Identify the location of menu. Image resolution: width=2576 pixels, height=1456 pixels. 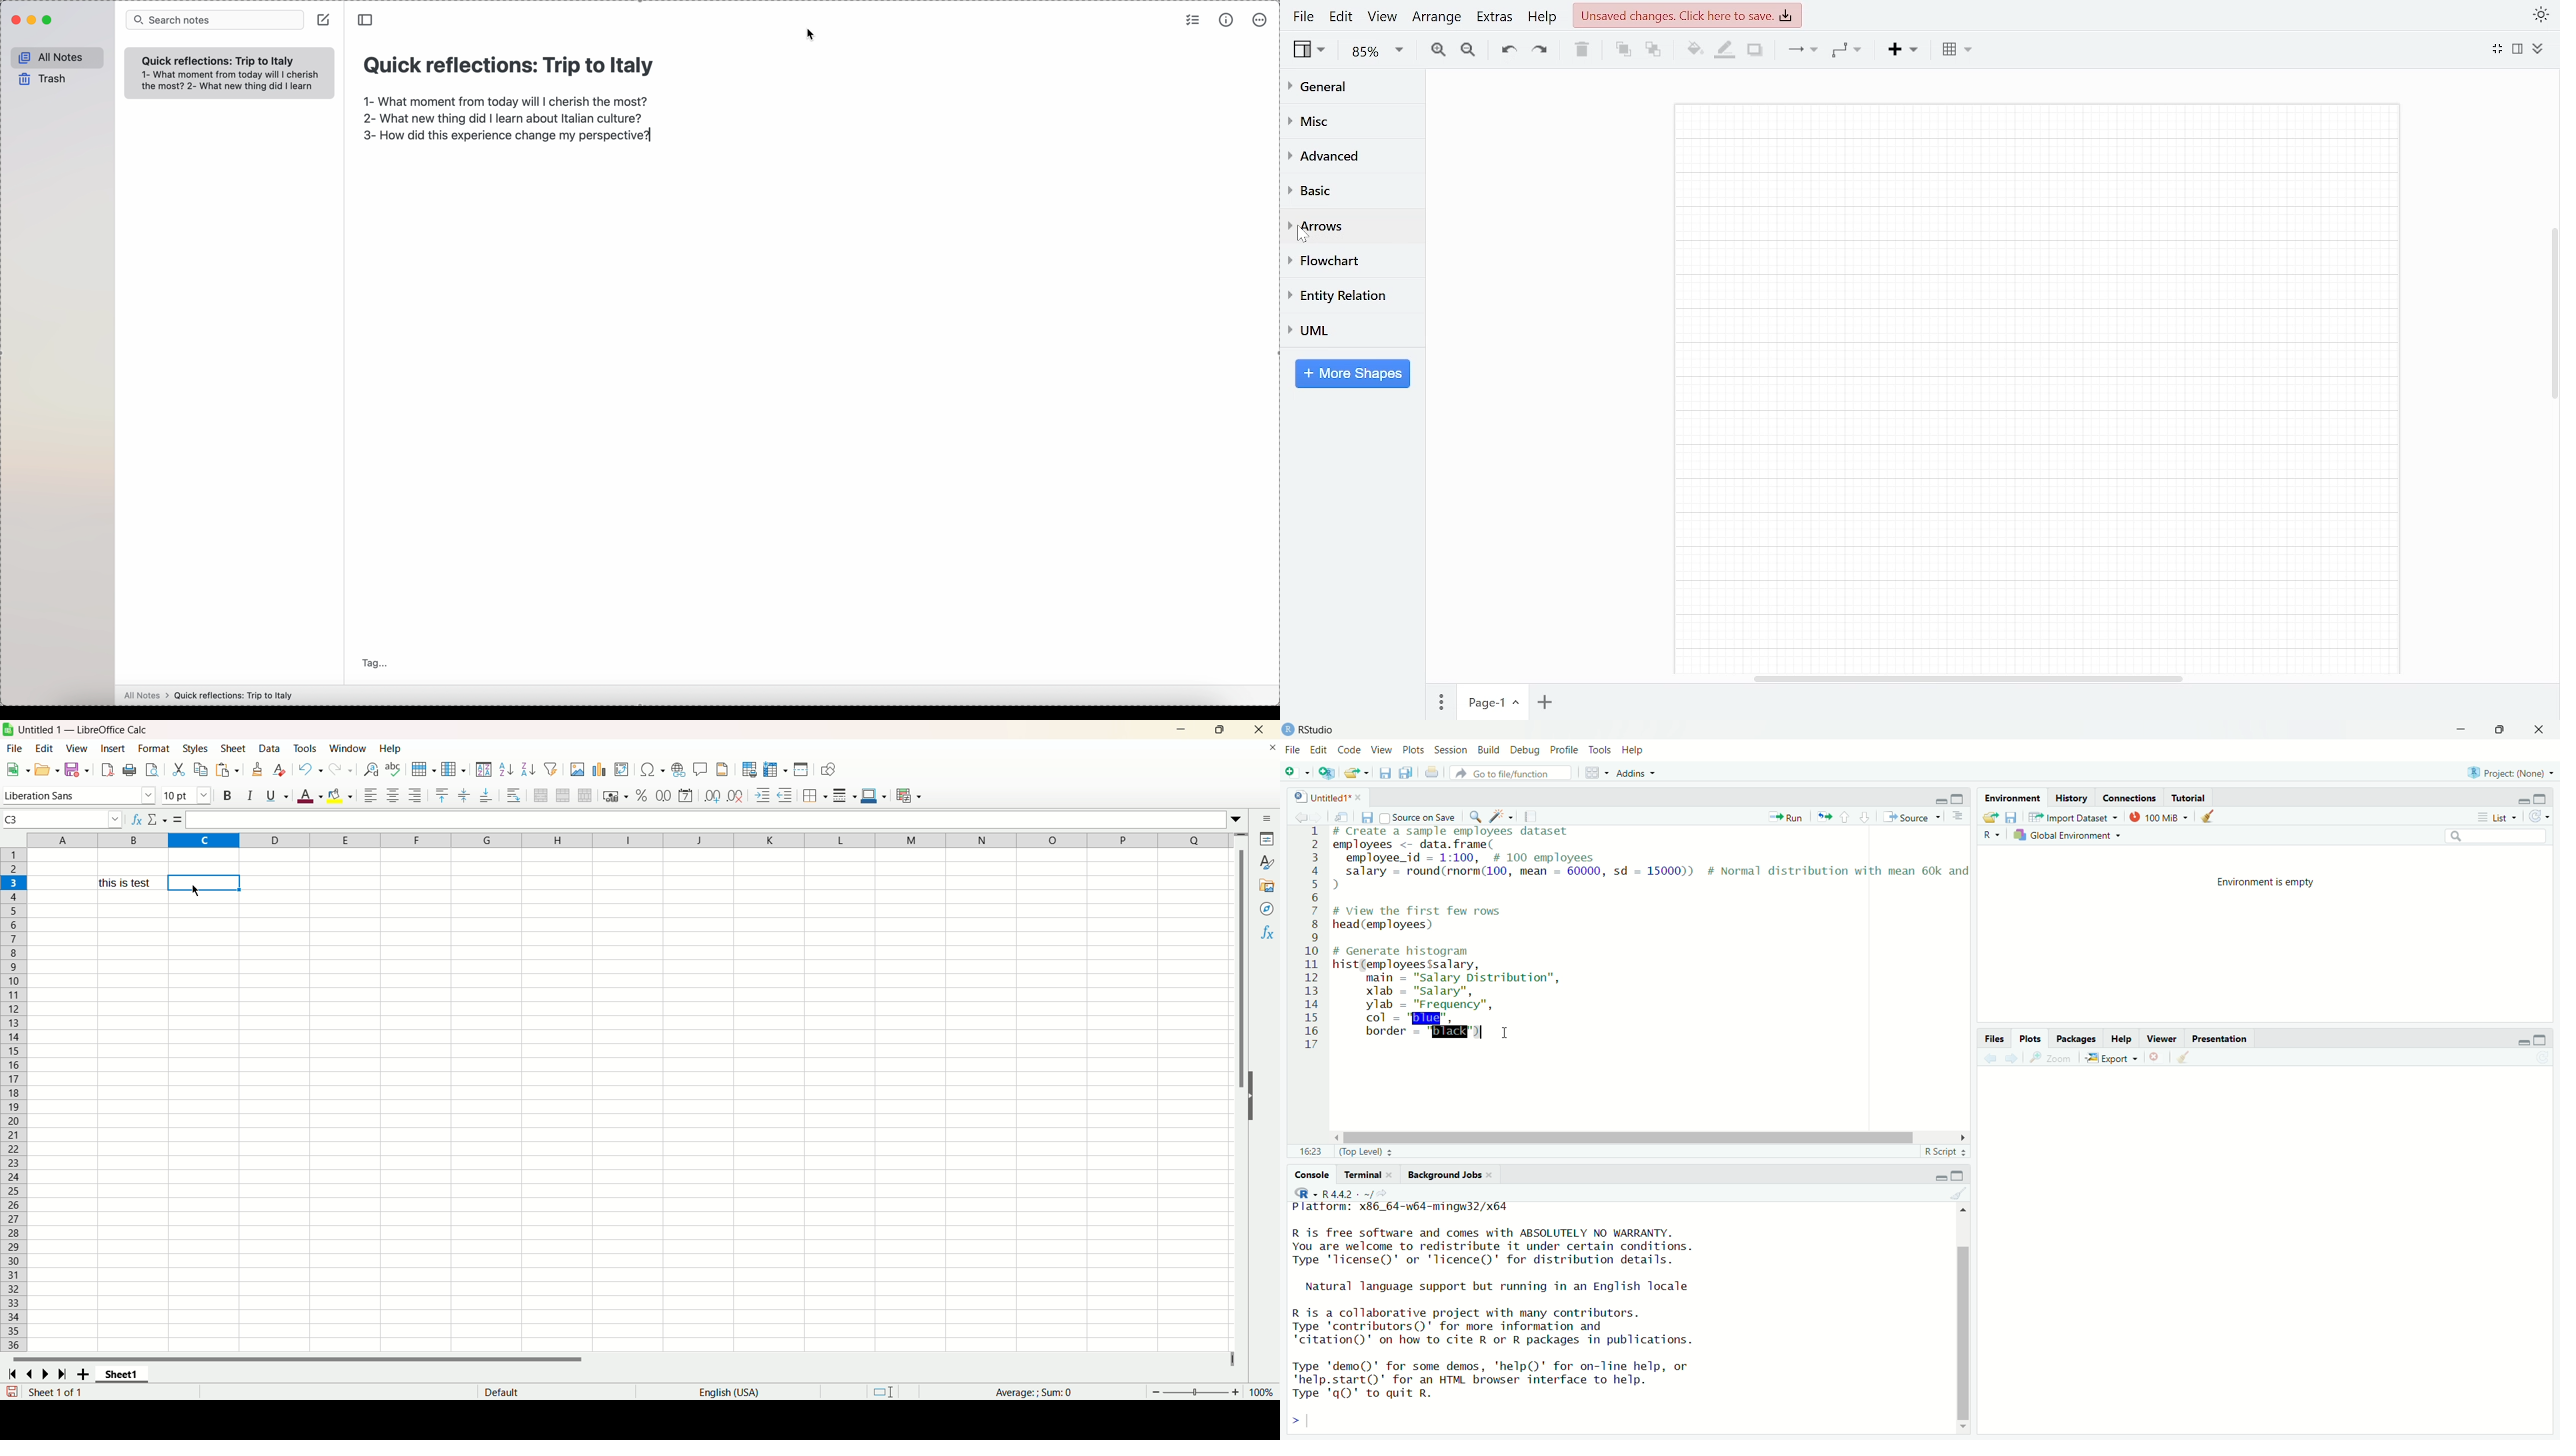
(1298, 773).